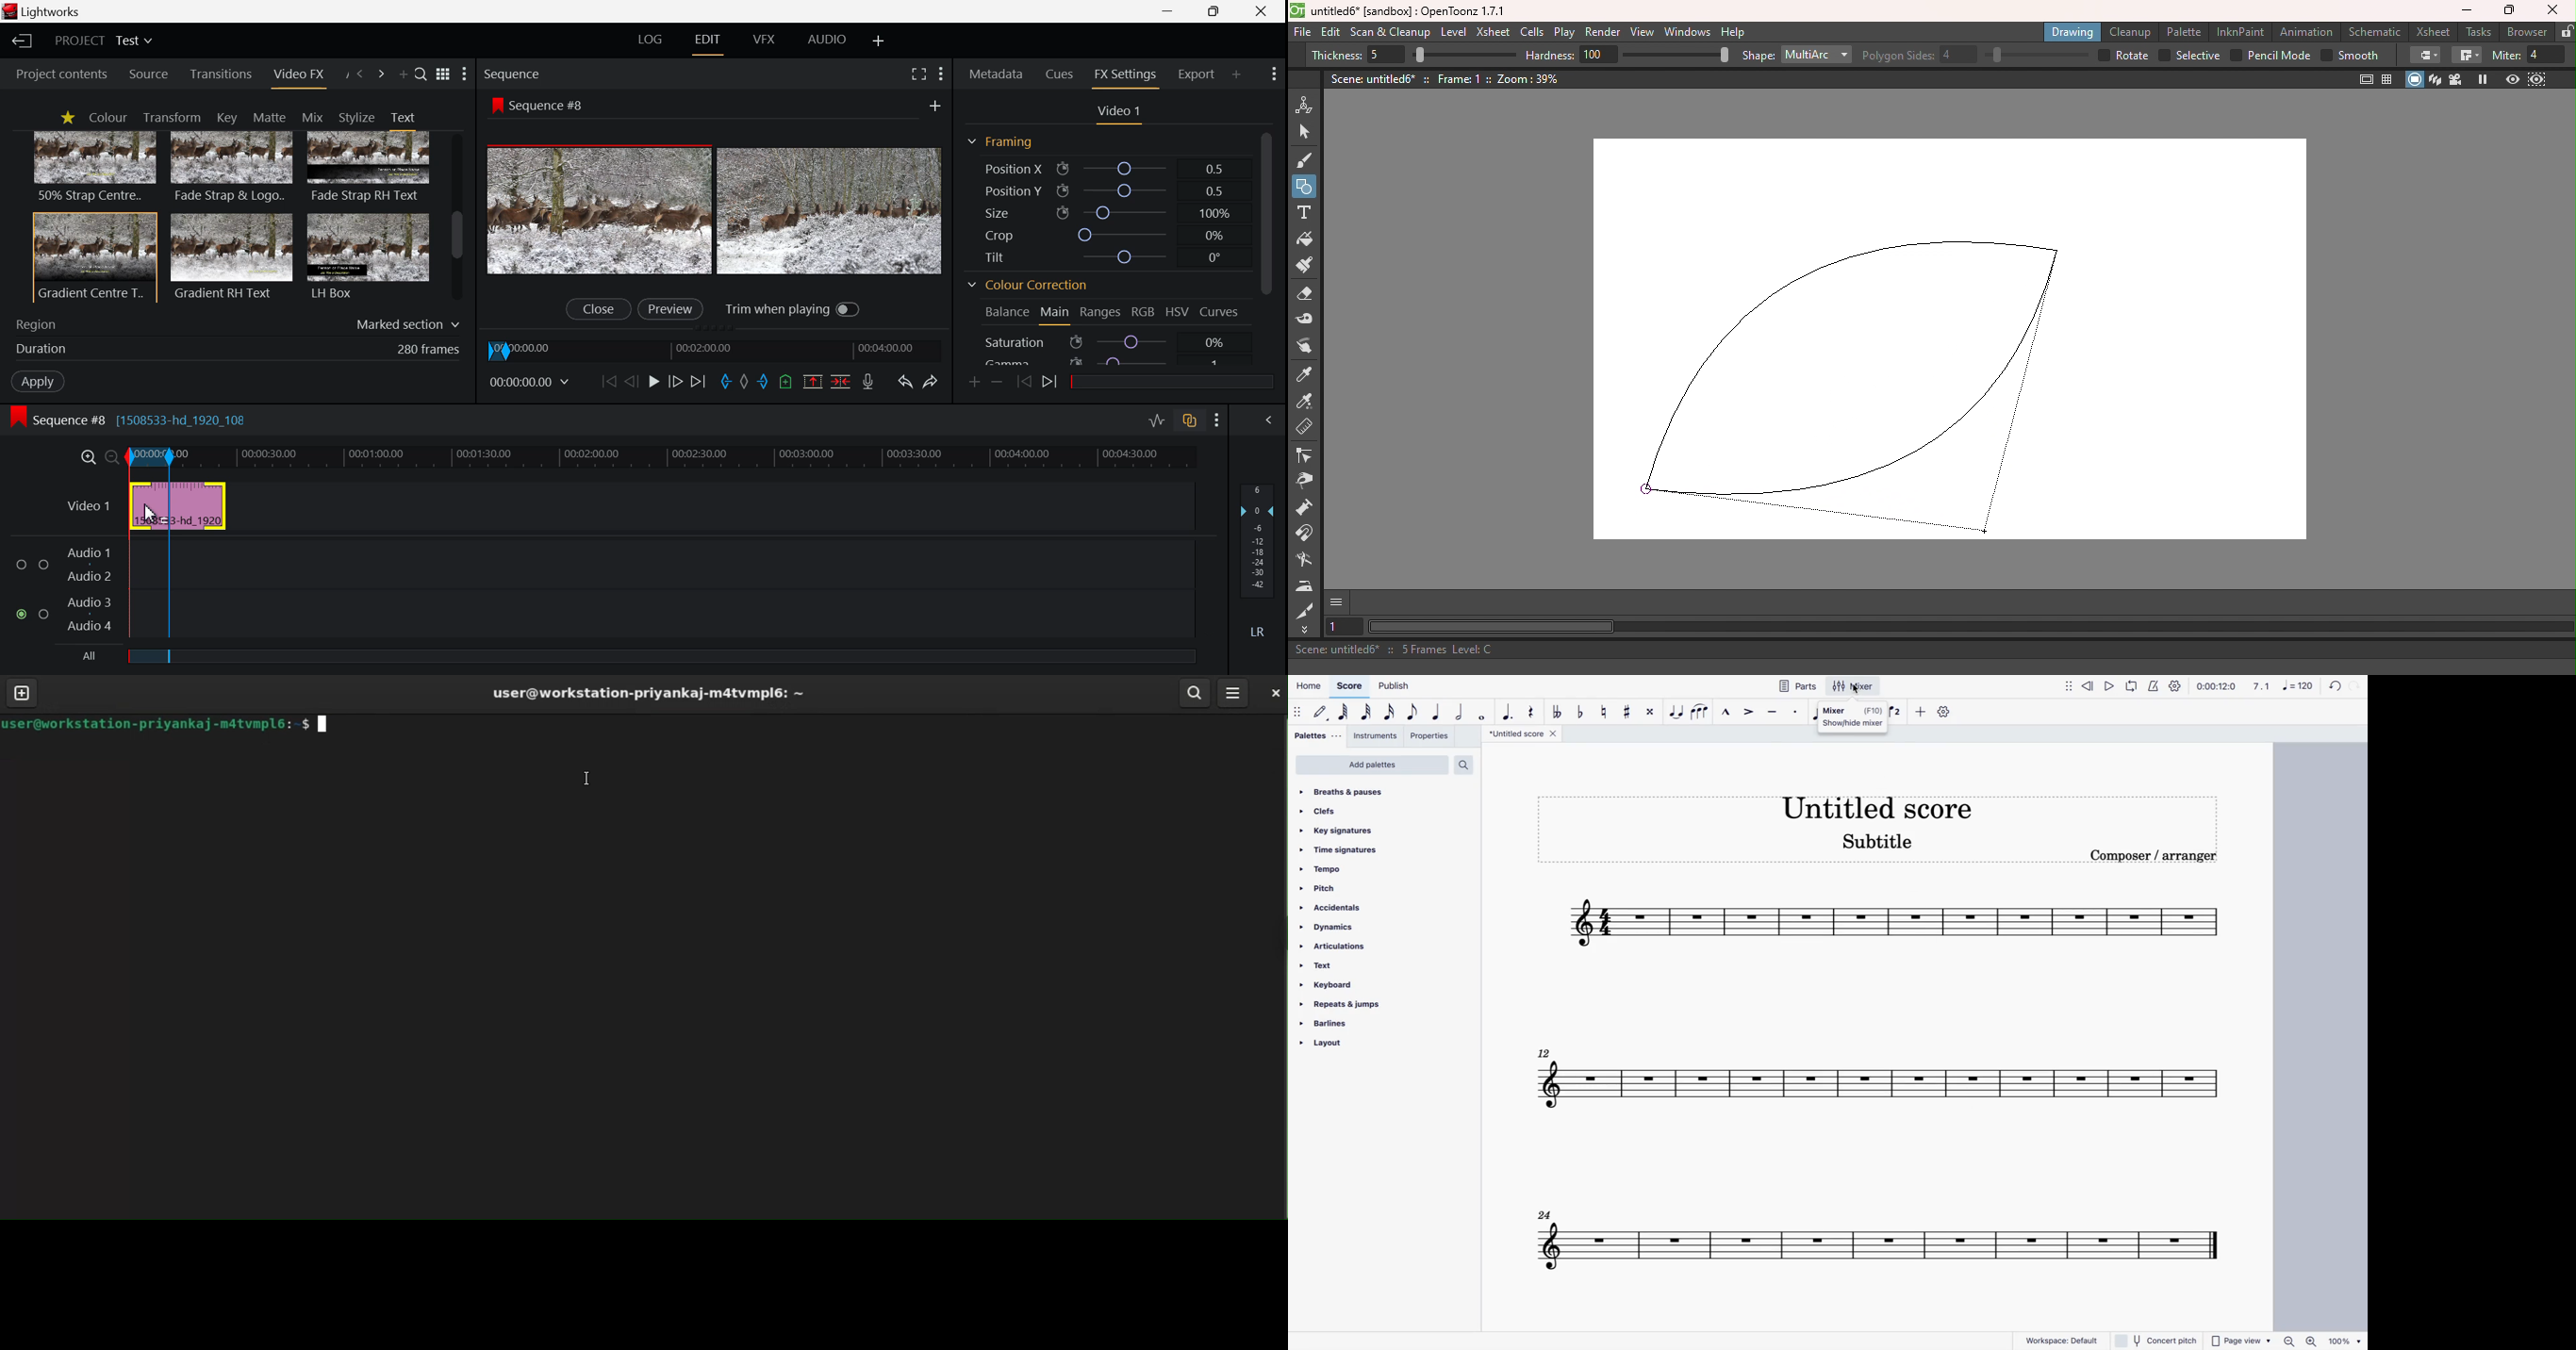 The image size is (2576, 1372). What do you see at coordinates (724, 380) in the screenshot?
I see `Mark In` at bounding box center [724, 380].